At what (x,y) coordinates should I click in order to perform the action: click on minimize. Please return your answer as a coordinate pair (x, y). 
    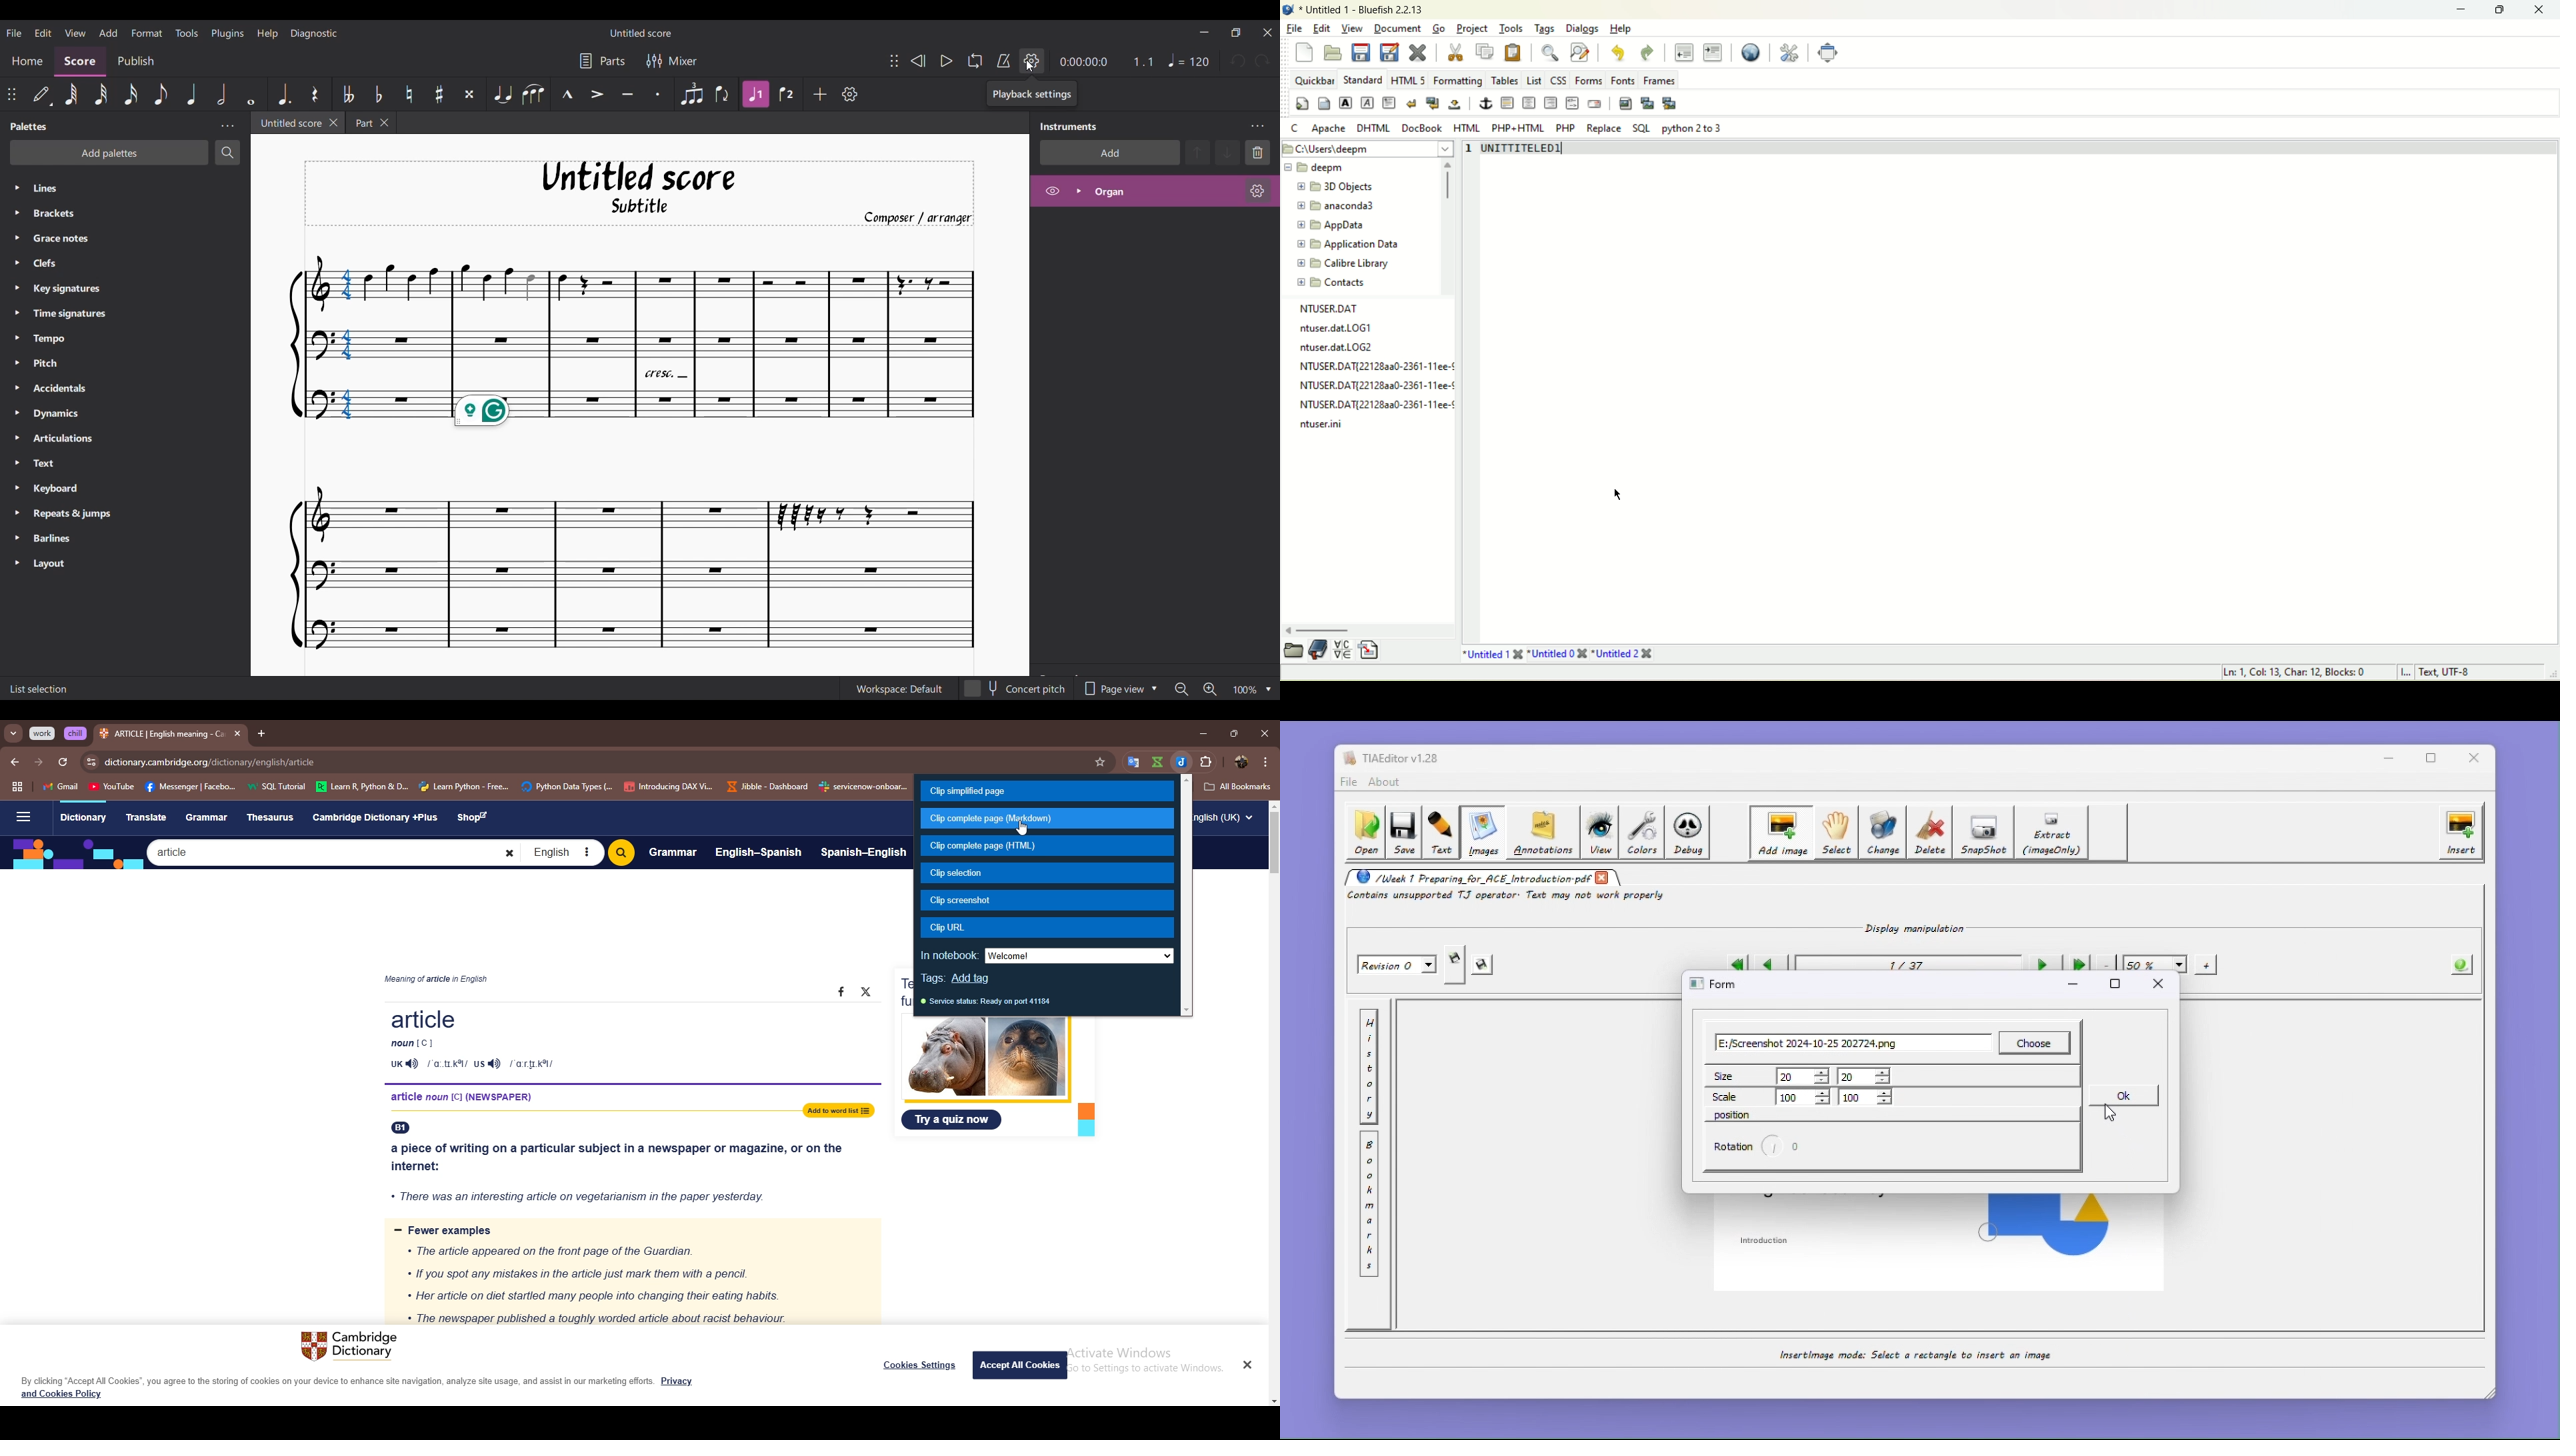
    Looking at the image, I should click on (1203, 733).